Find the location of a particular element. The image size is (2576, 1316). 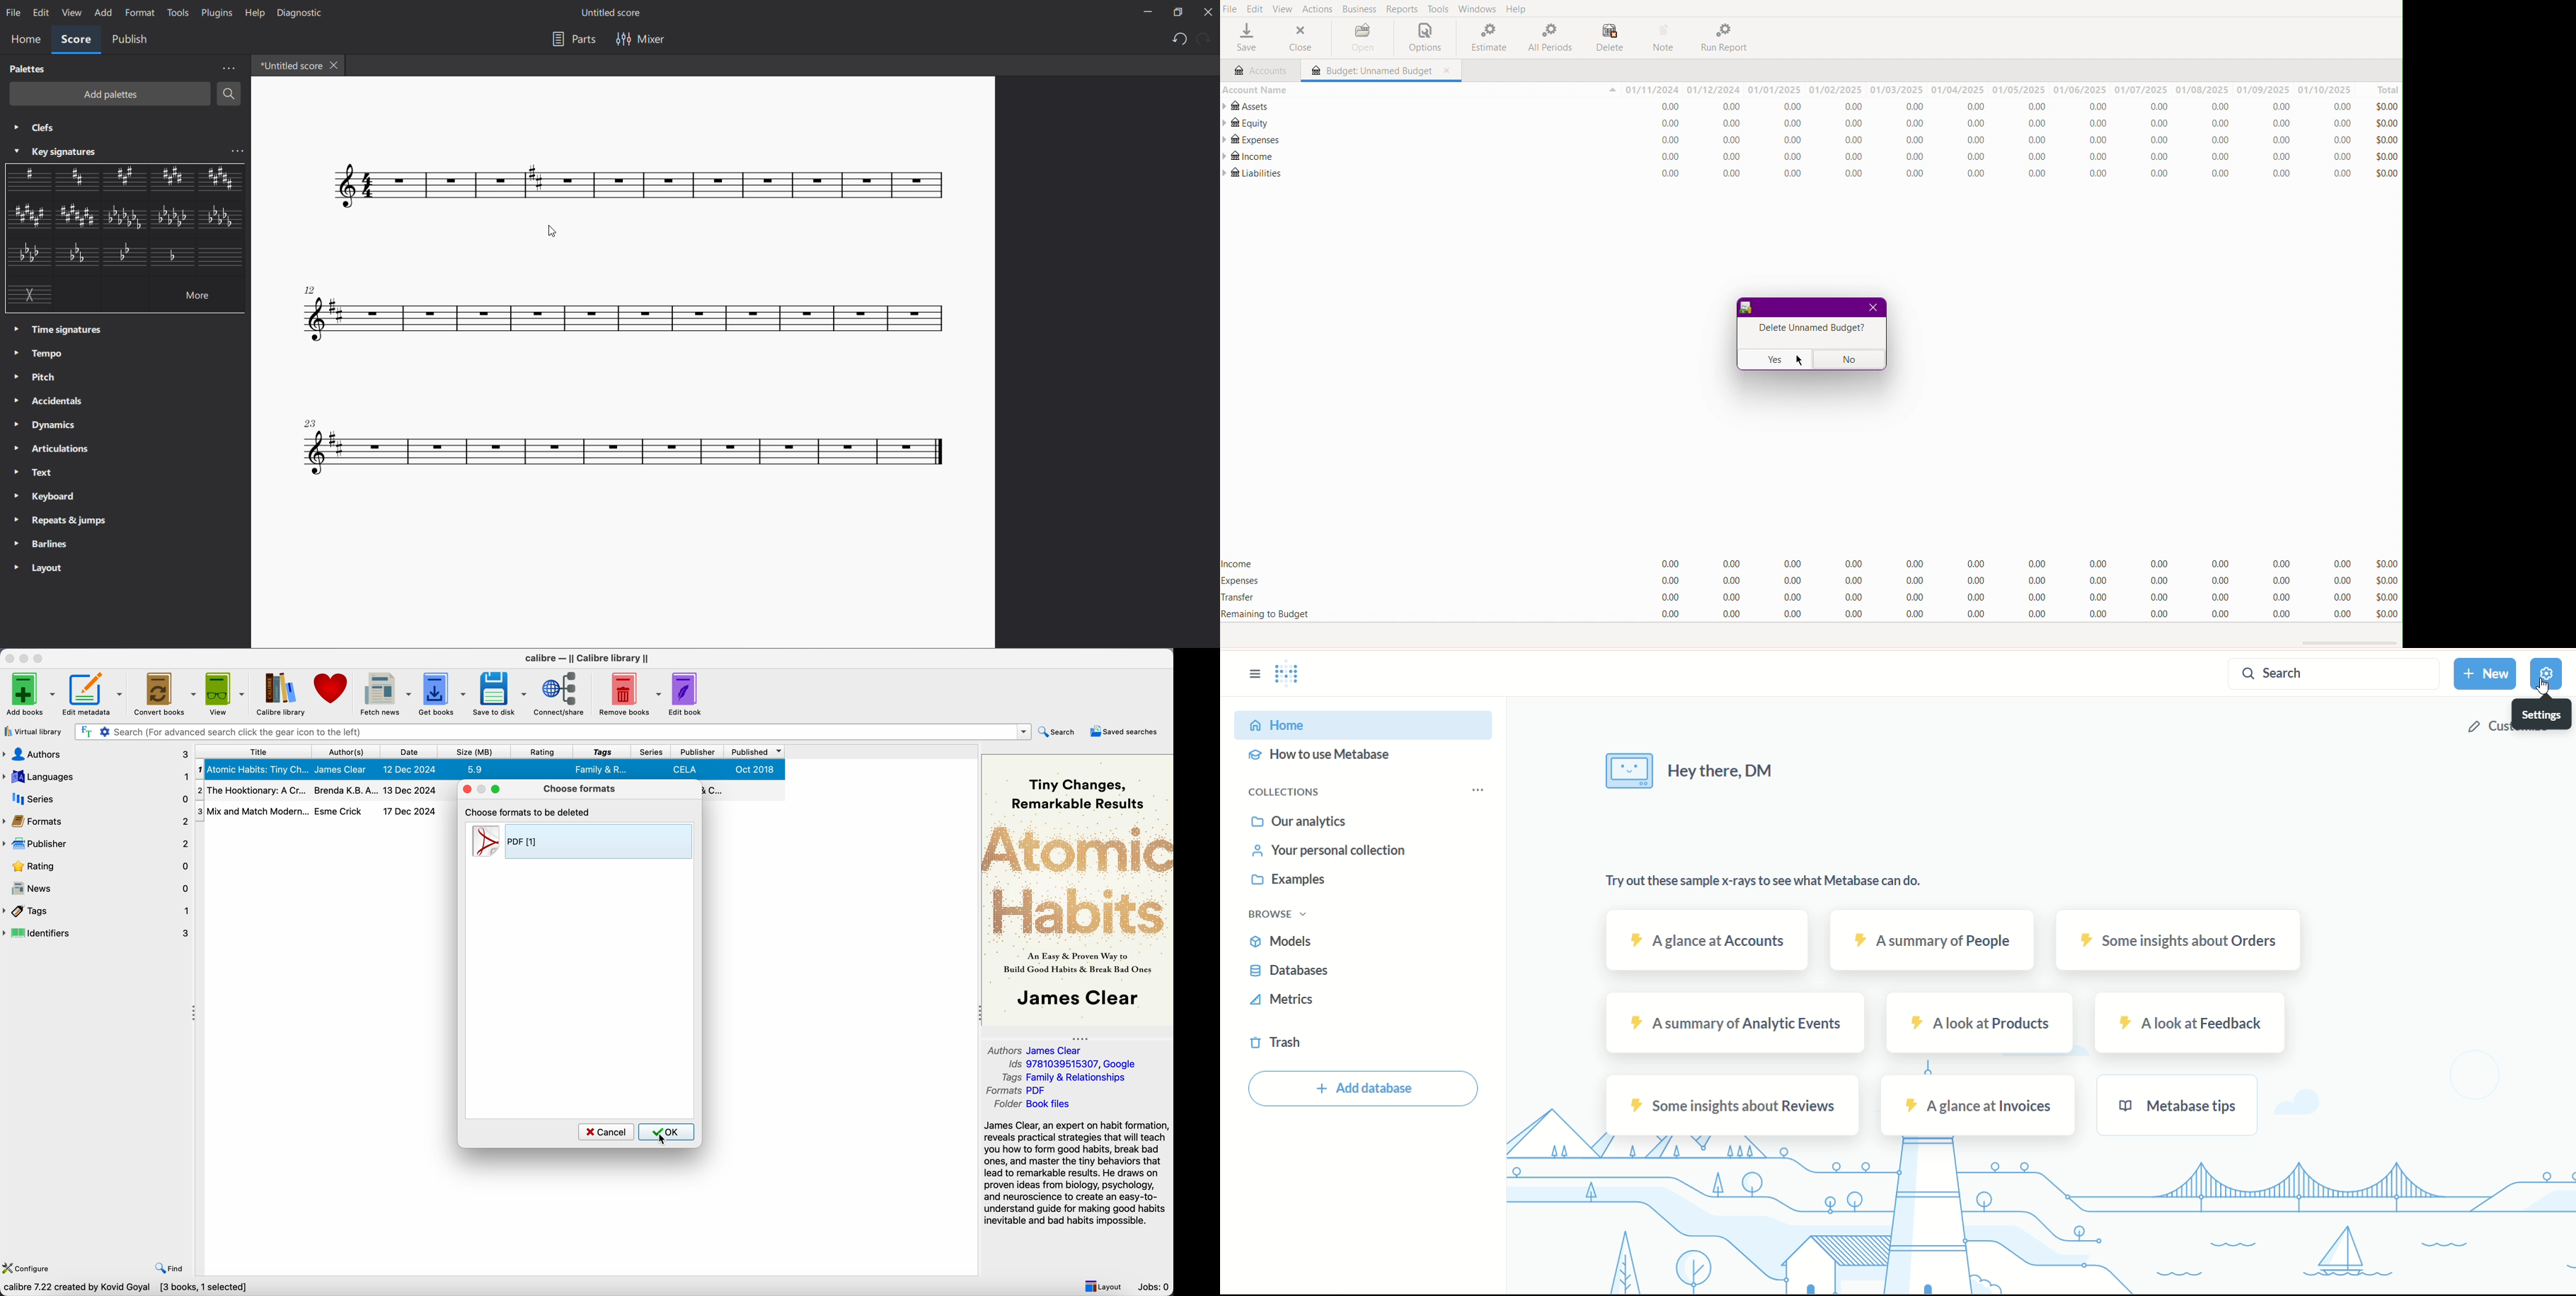

minimize is located at coordinates (1147, 11).